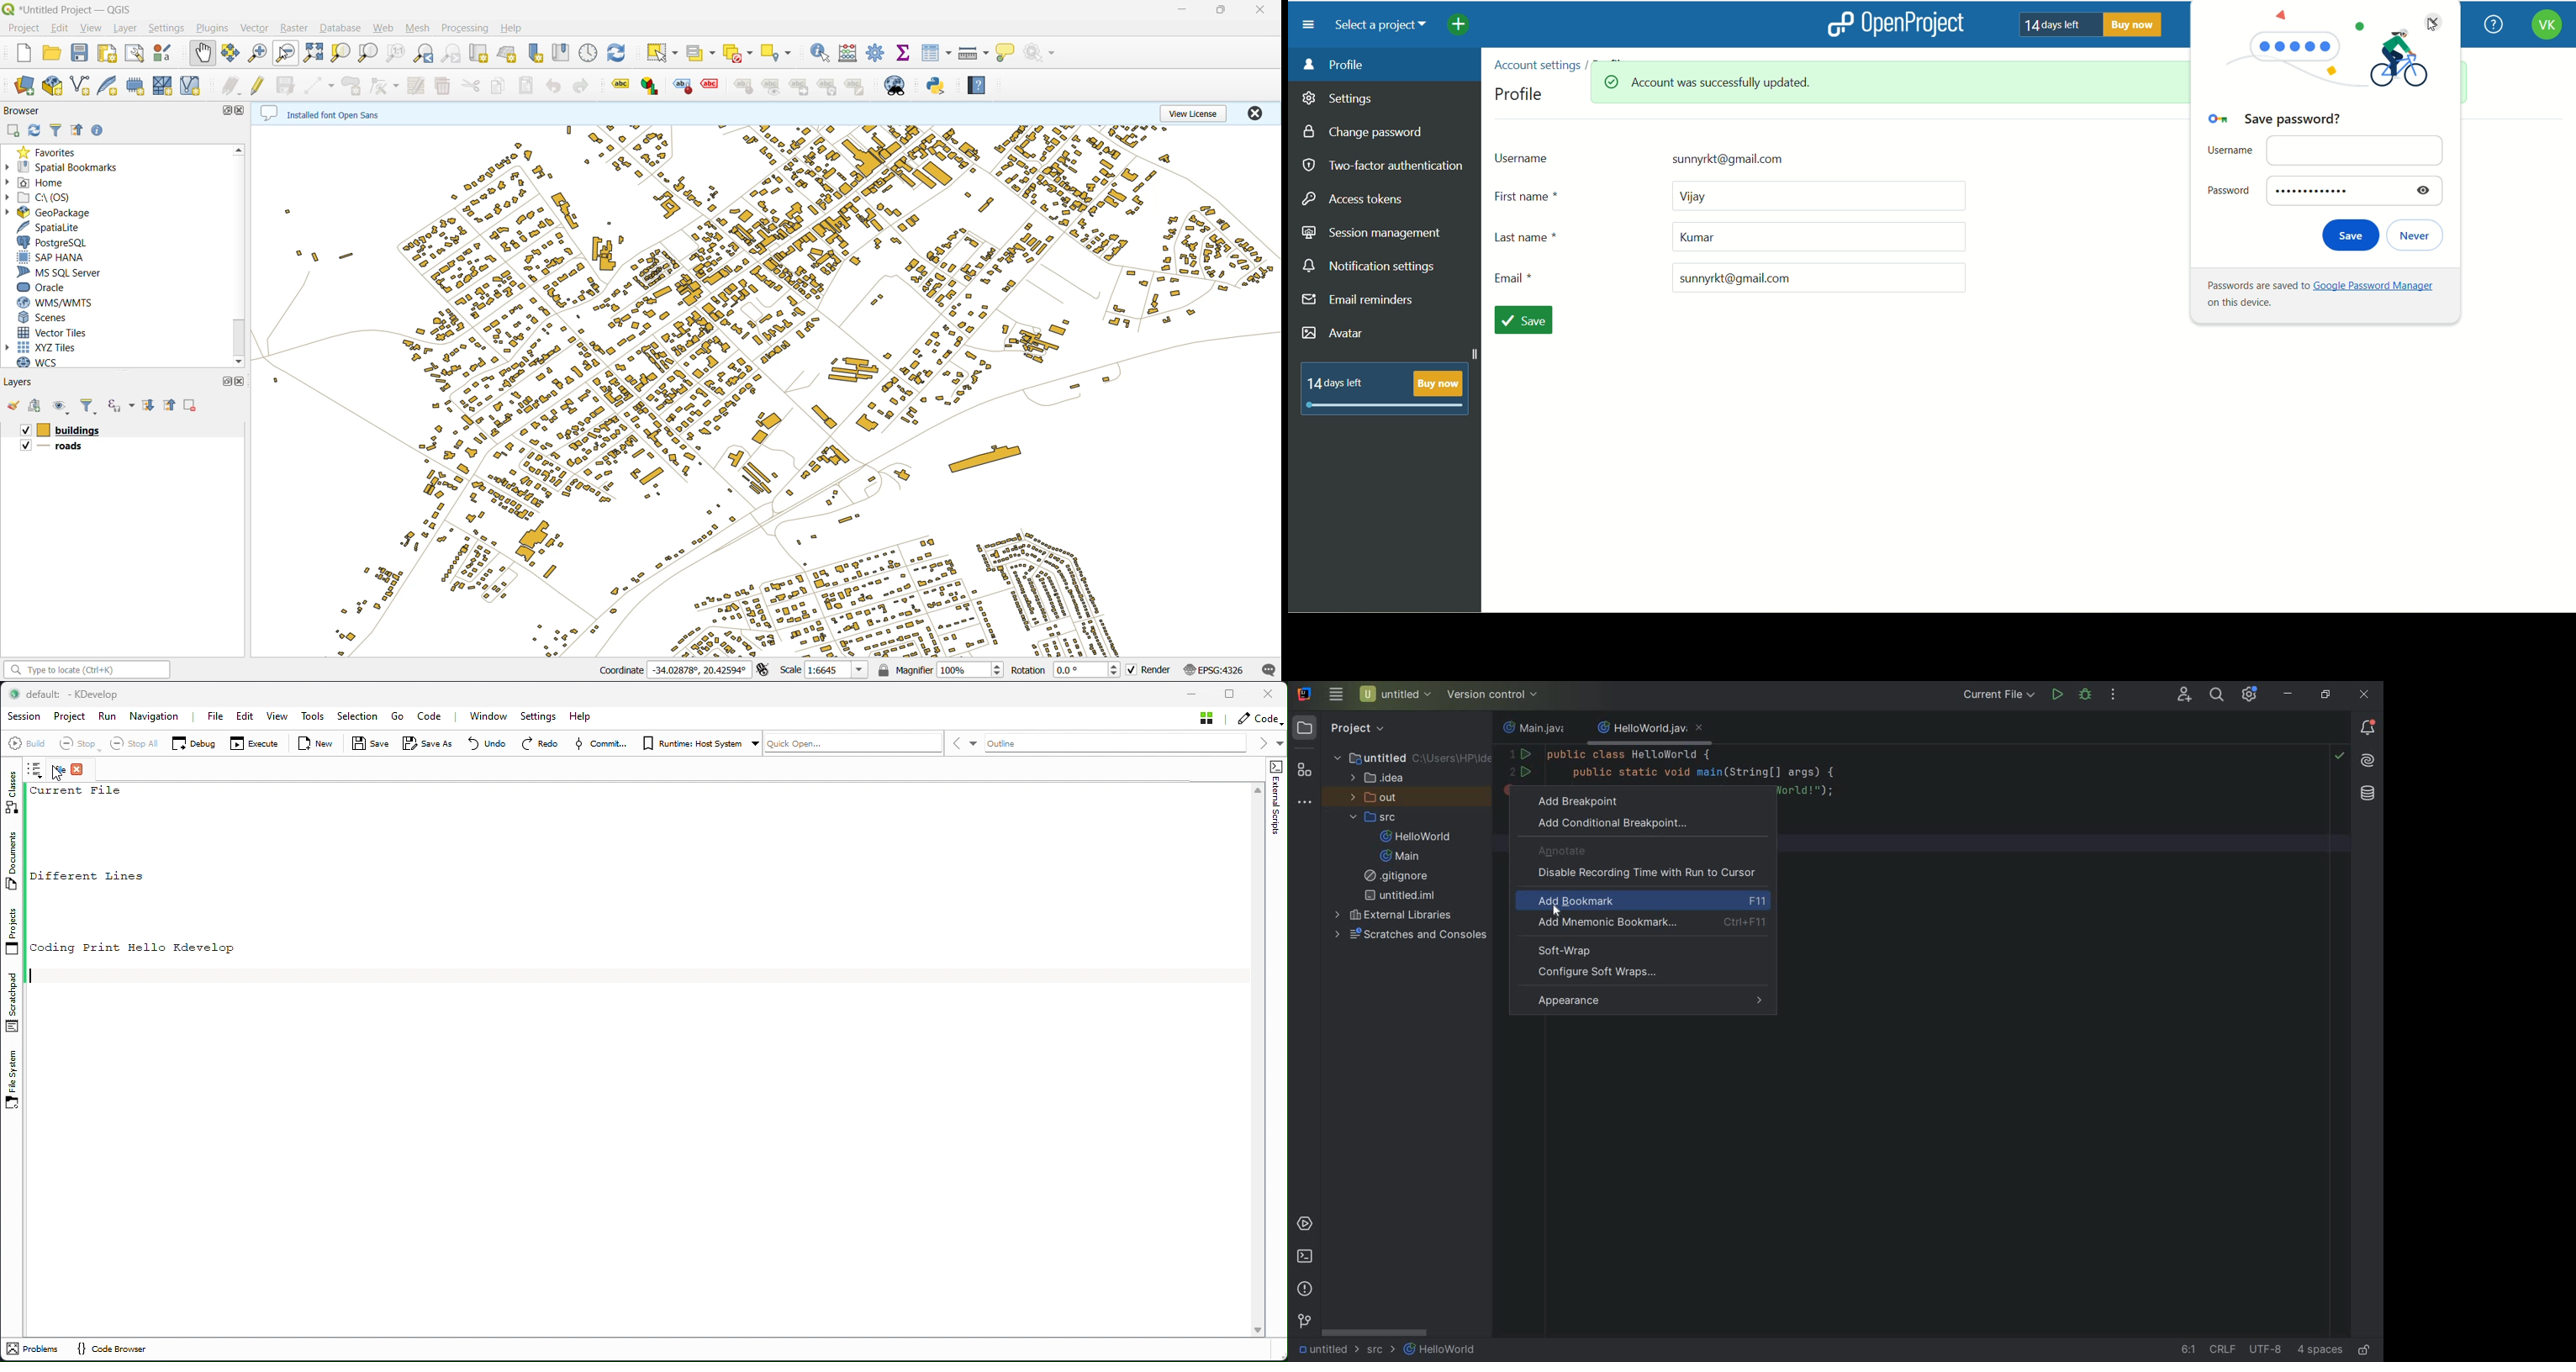 The image size is (2576, 1372). I want to click on label, so click(744, 87).